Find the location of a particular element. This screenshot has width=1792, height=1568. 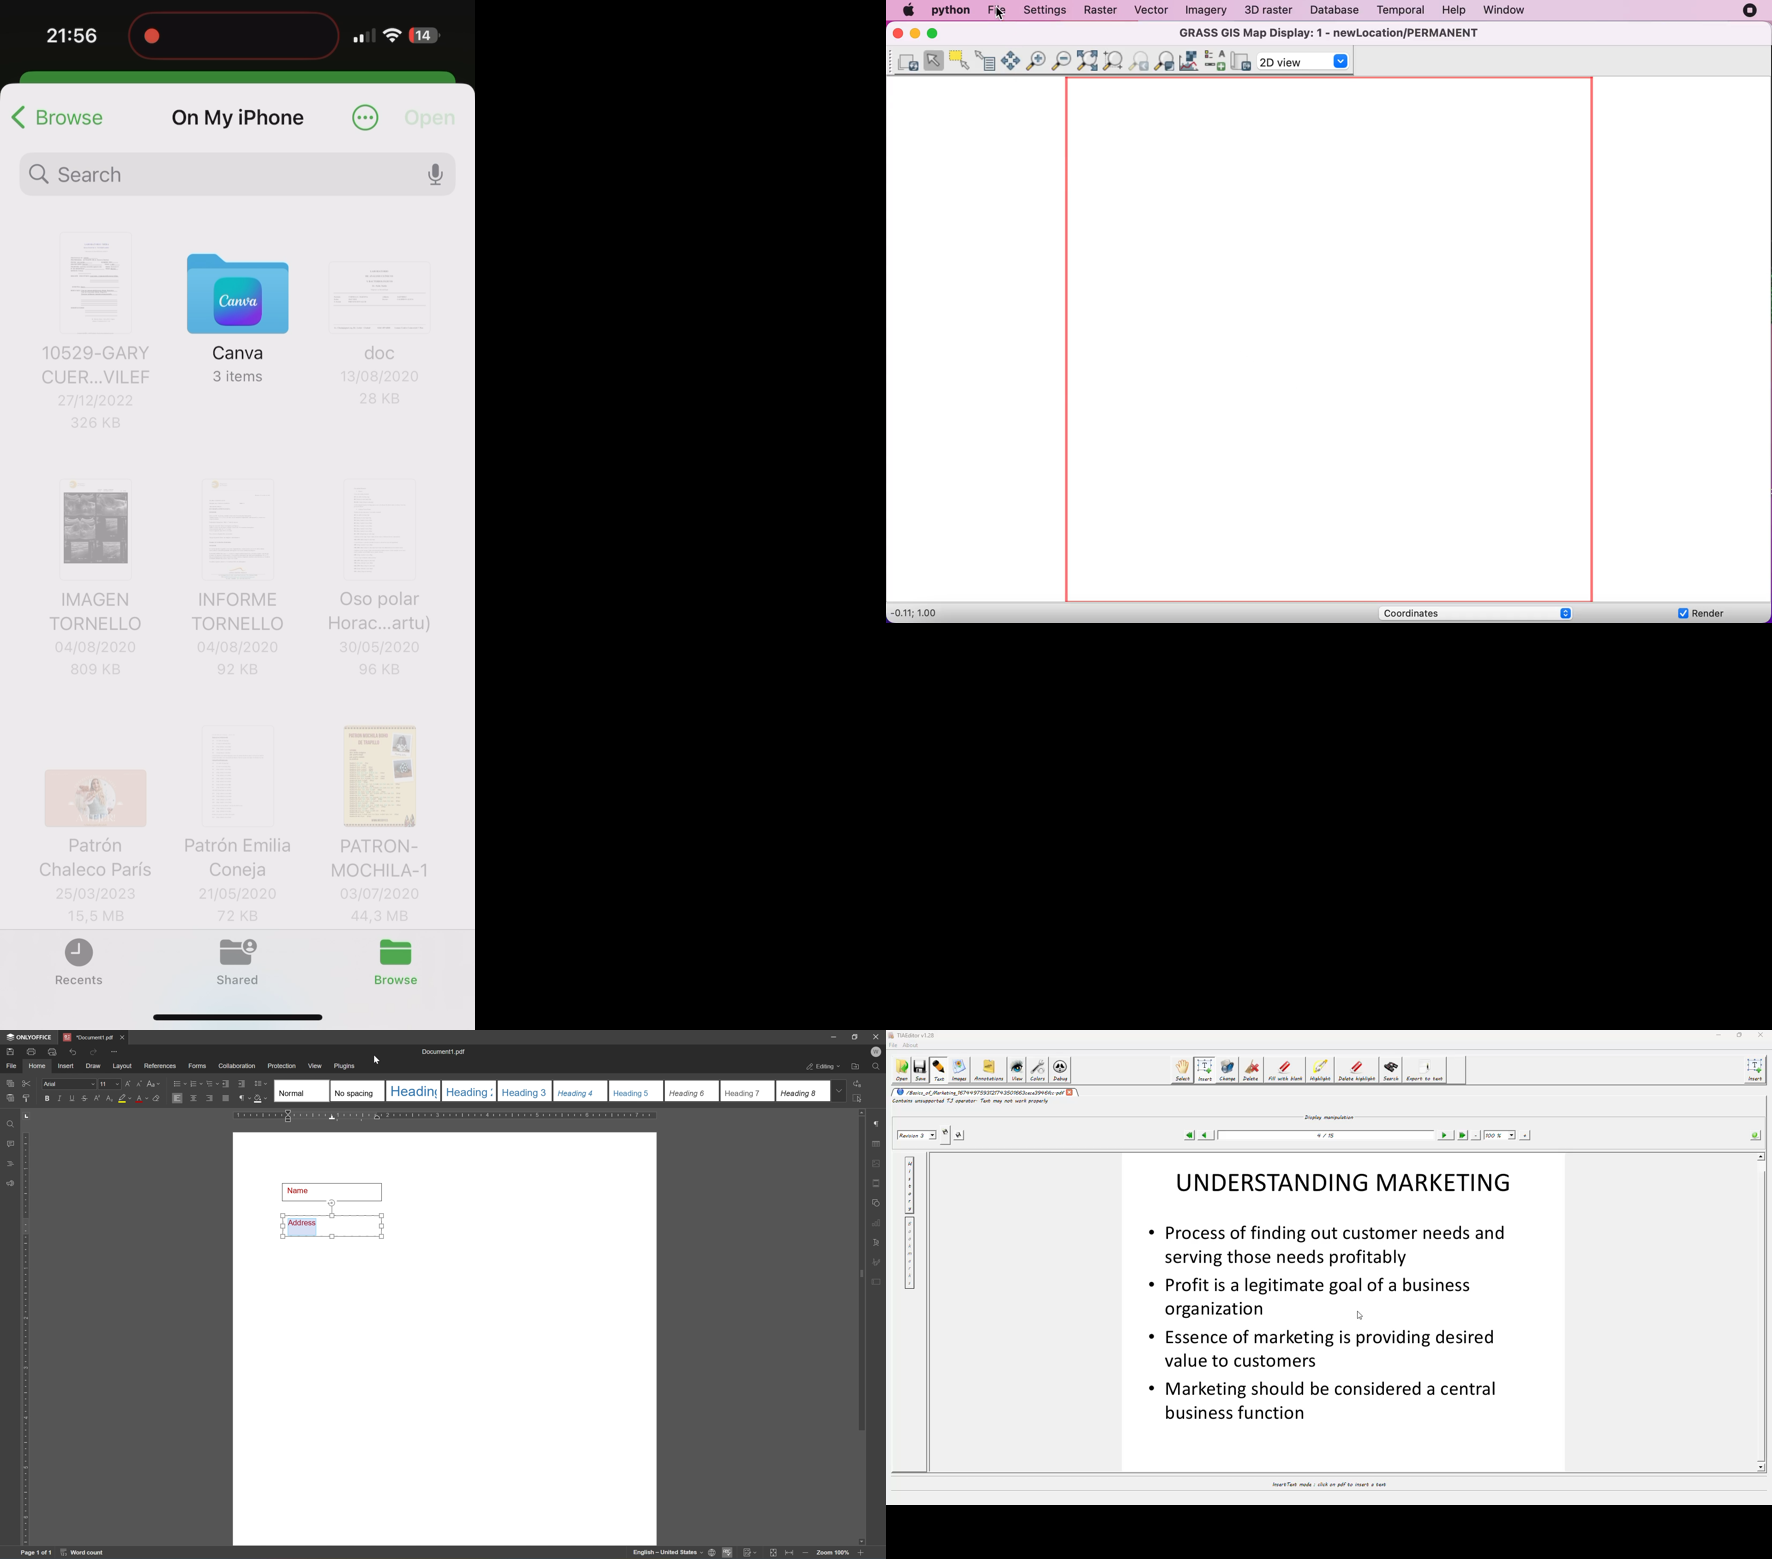

cut is located at coordinates (28, 1083).